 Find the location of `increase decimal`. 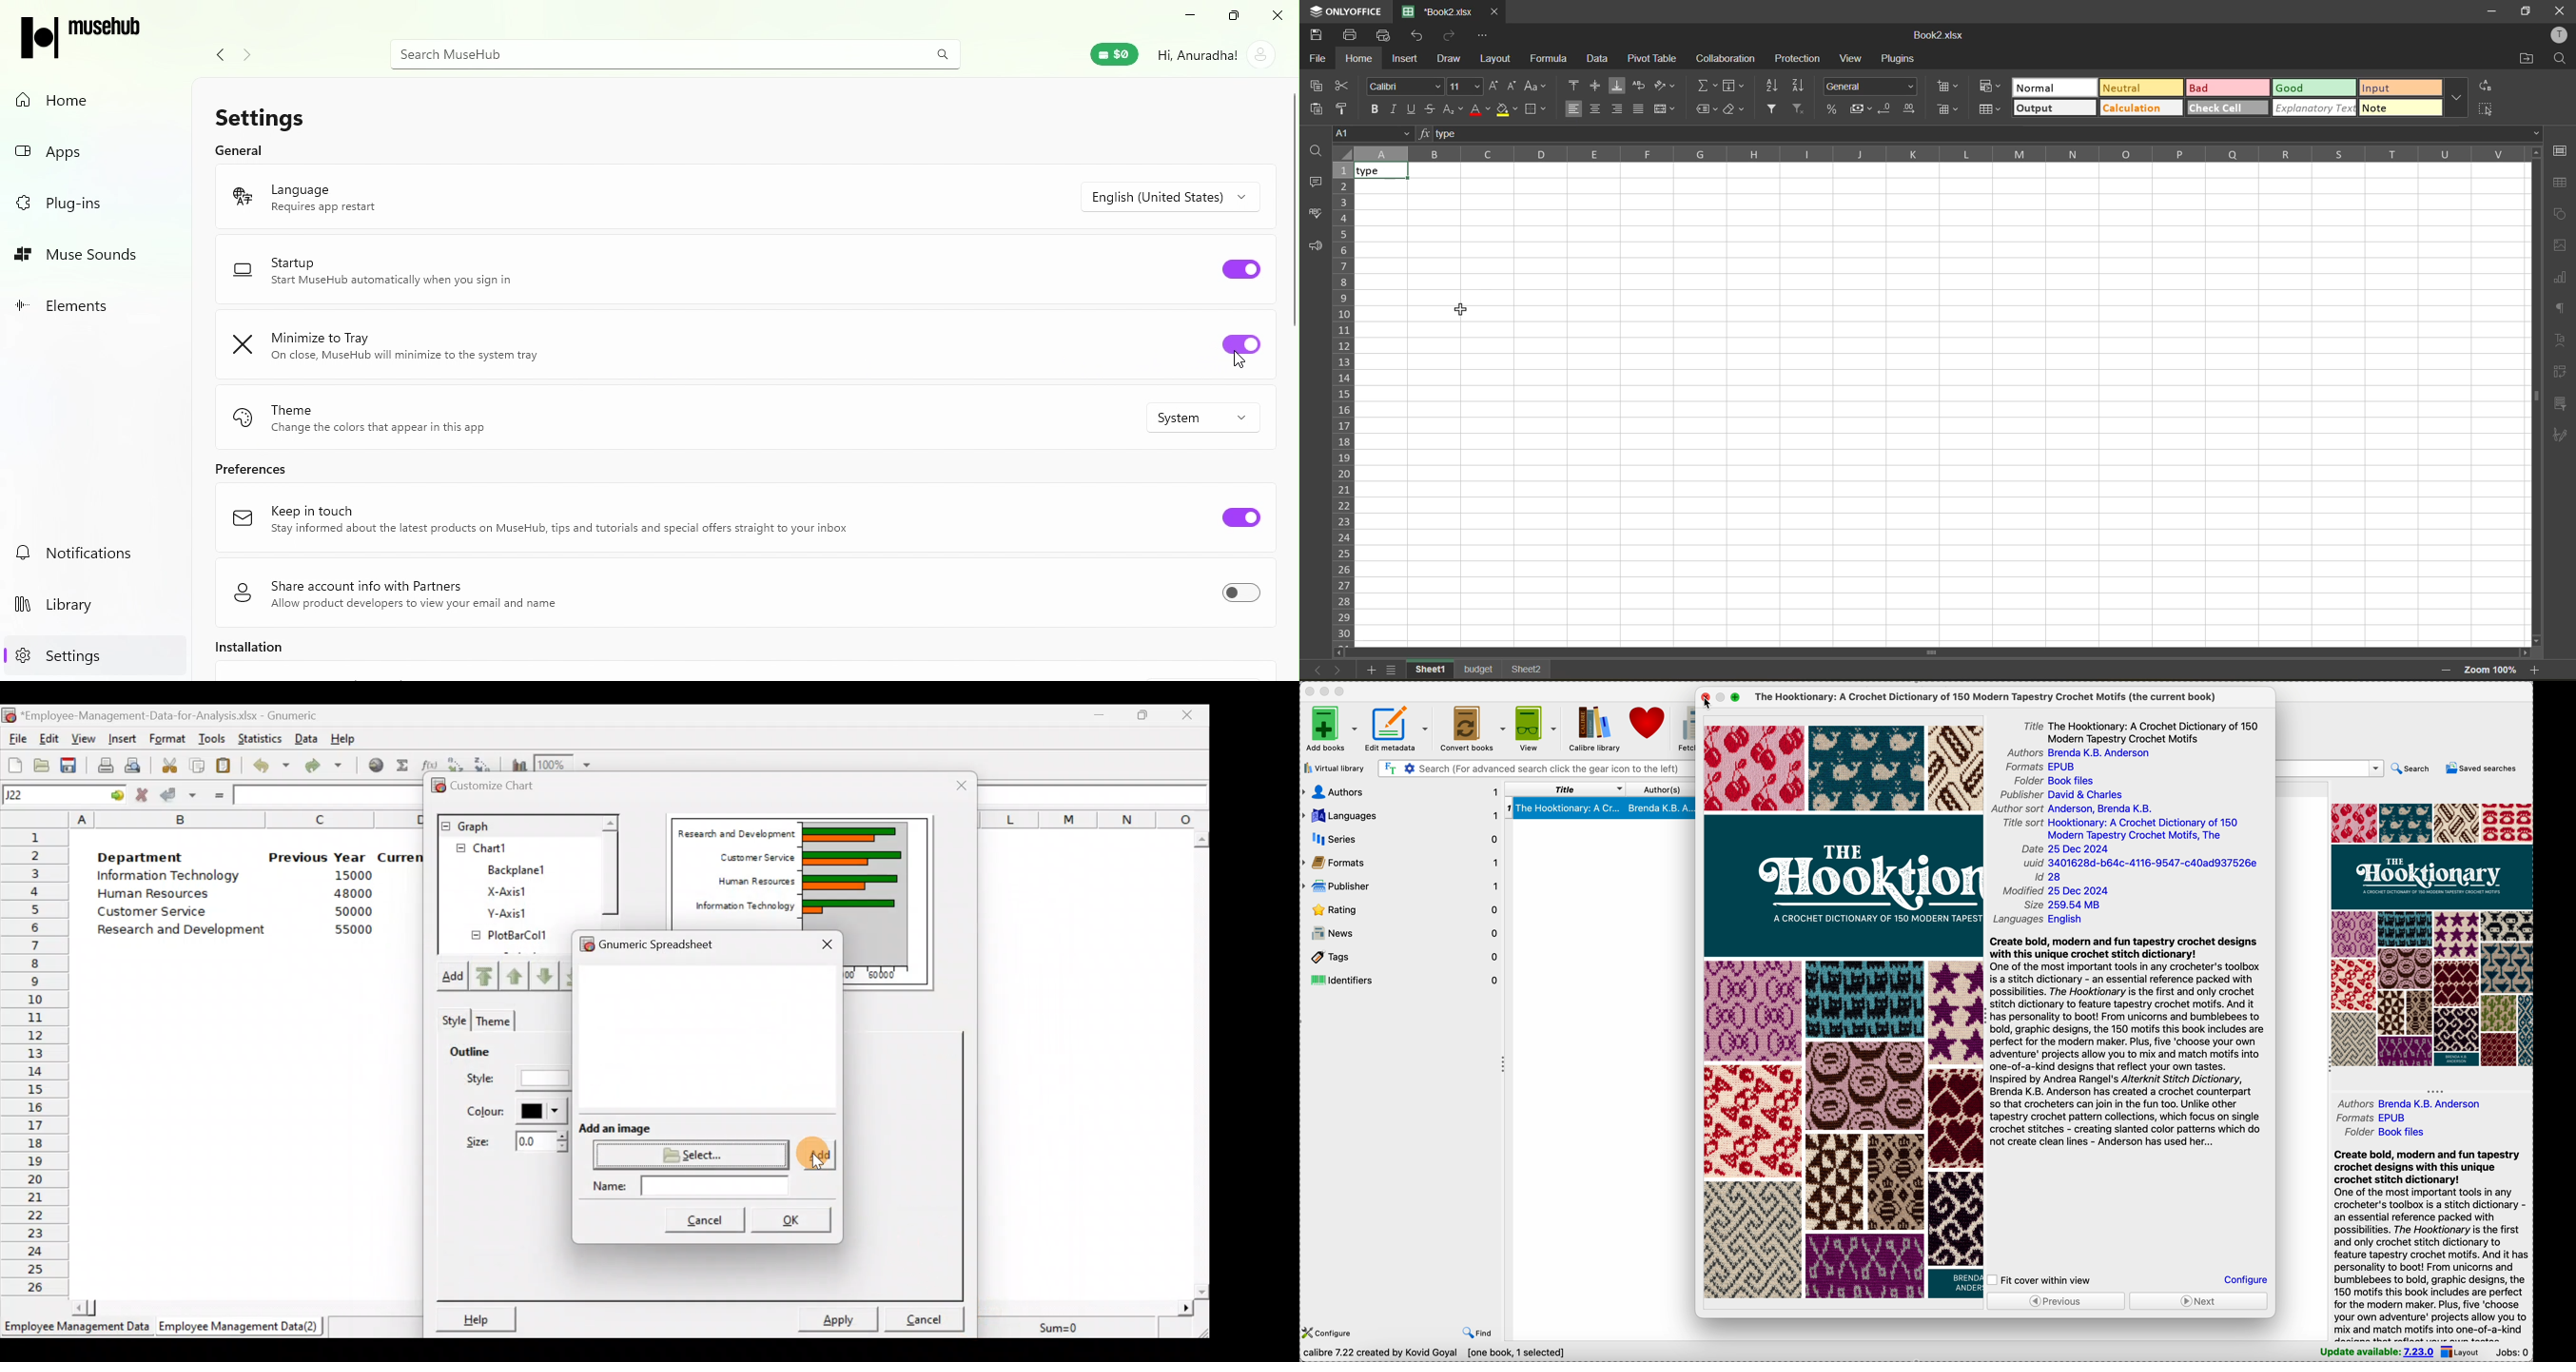

increase decimal is located at coordinates (1911, 110).